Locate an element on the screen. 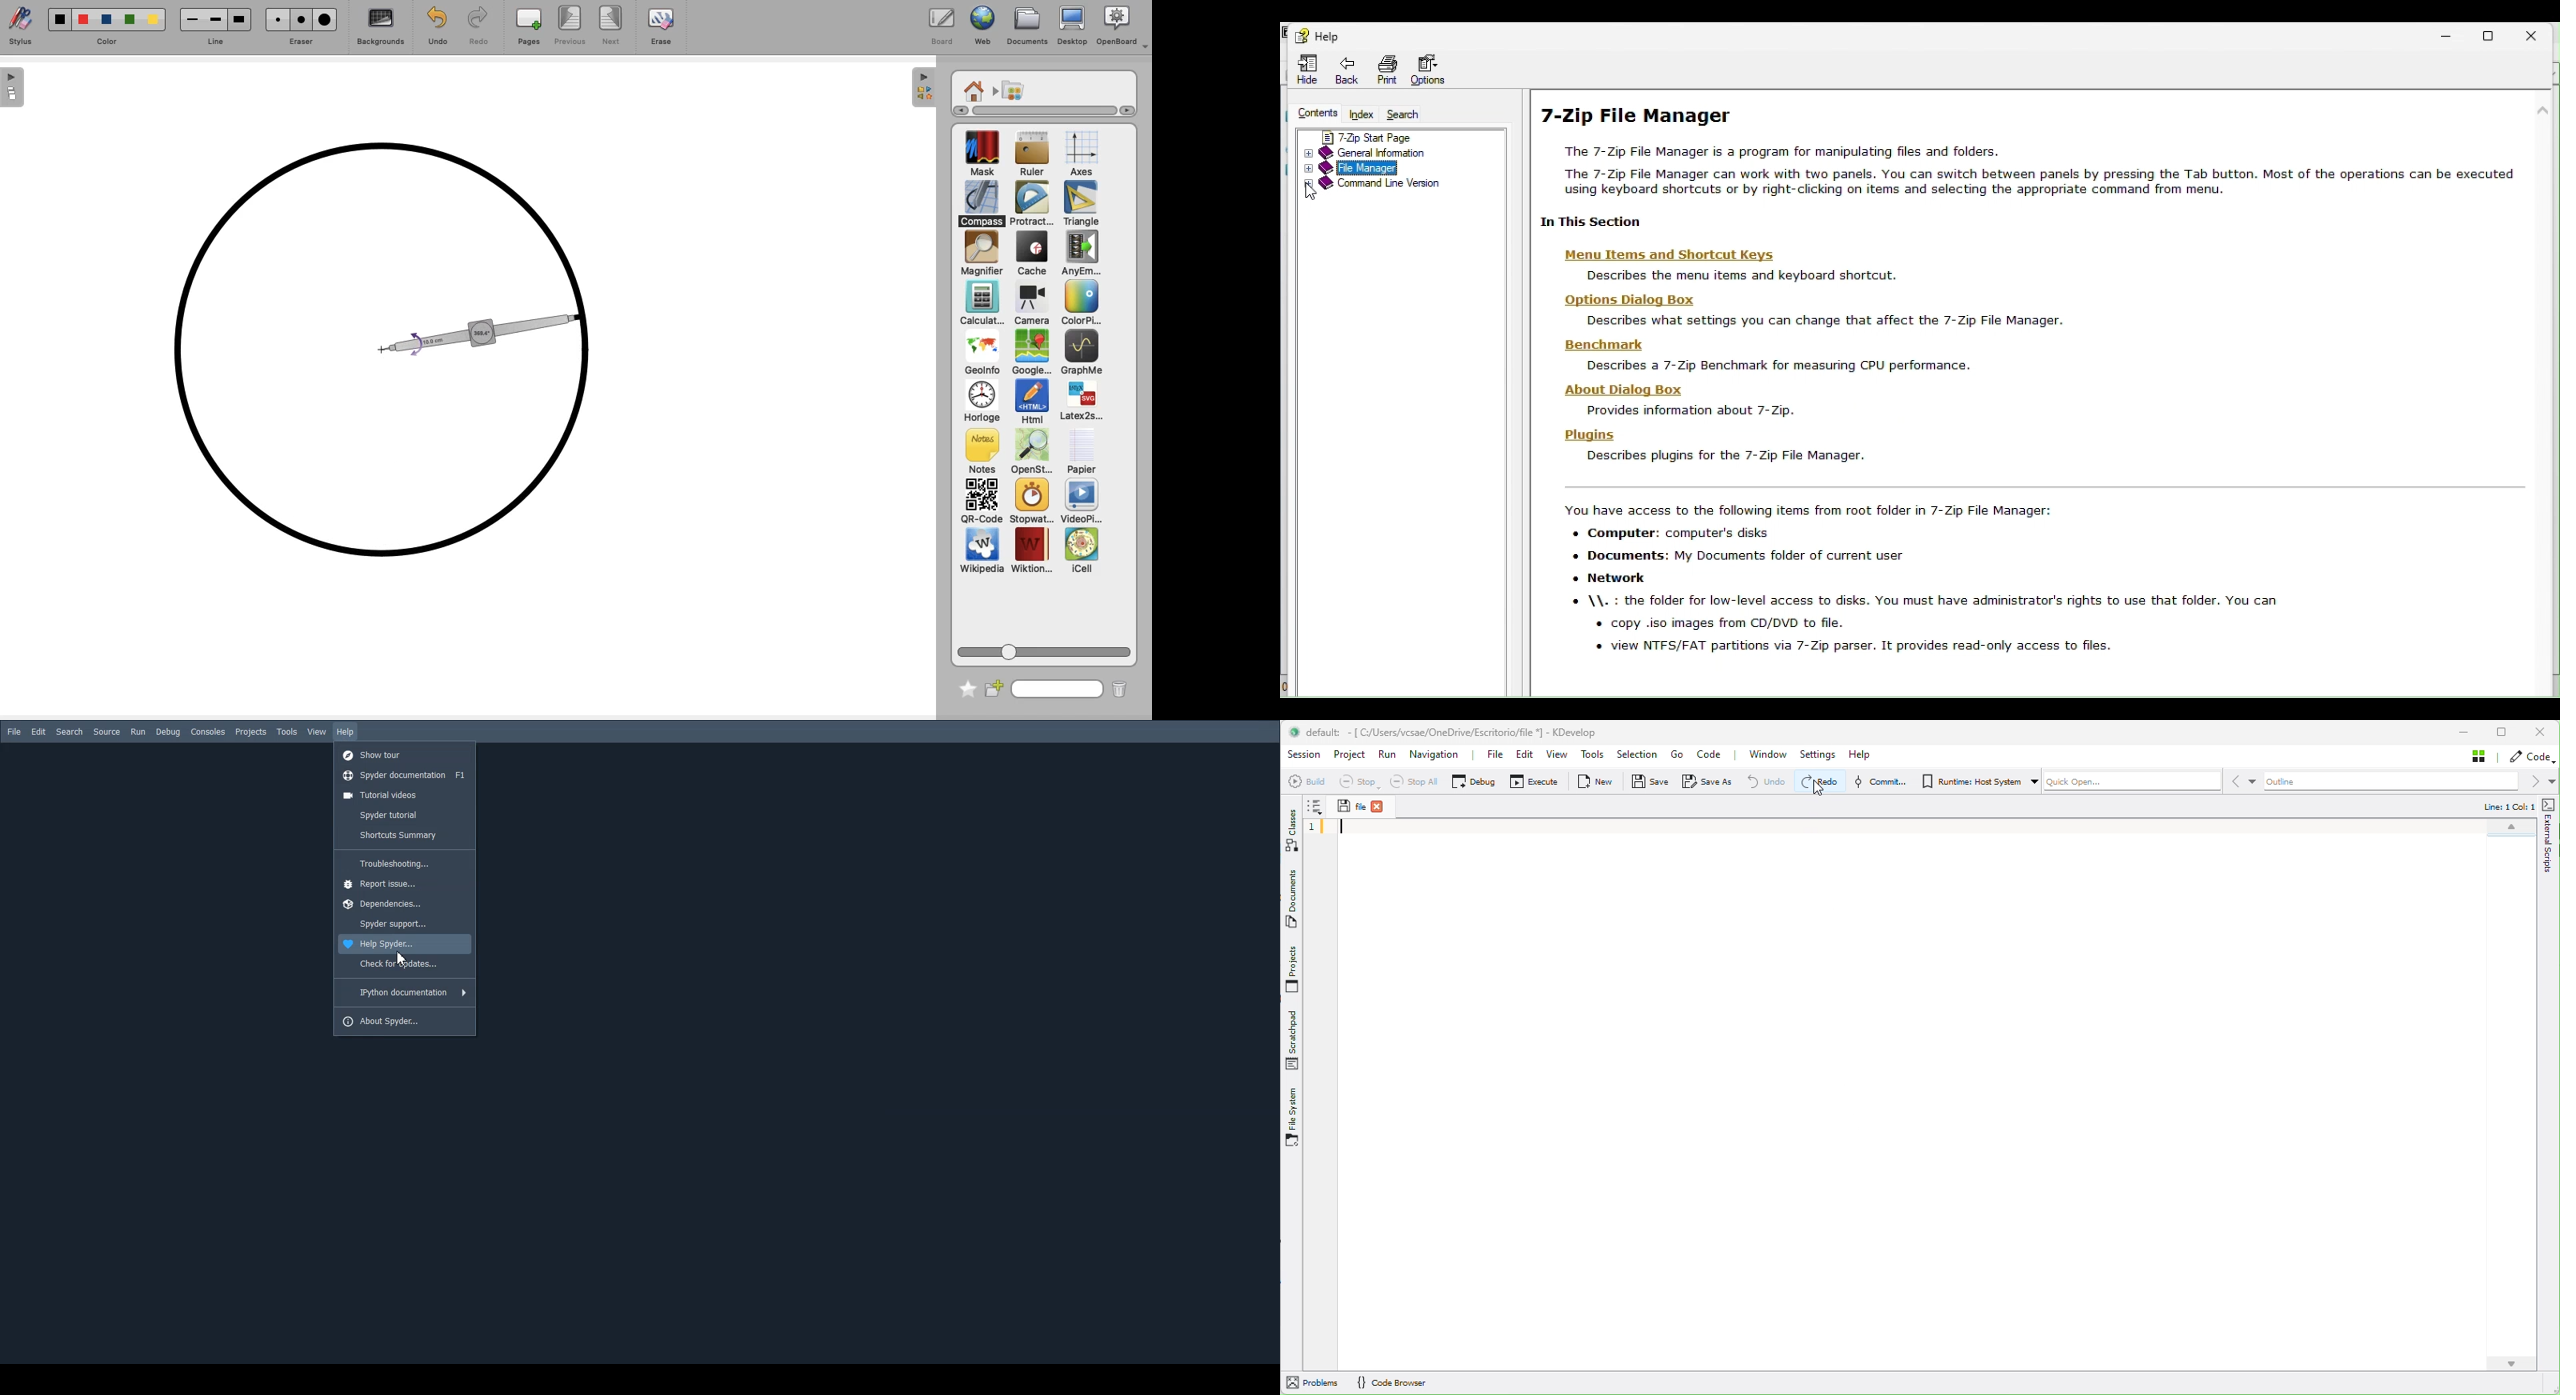 This screenshot has width=2576, height=1400. Close is located at coordinates (2542, 732).